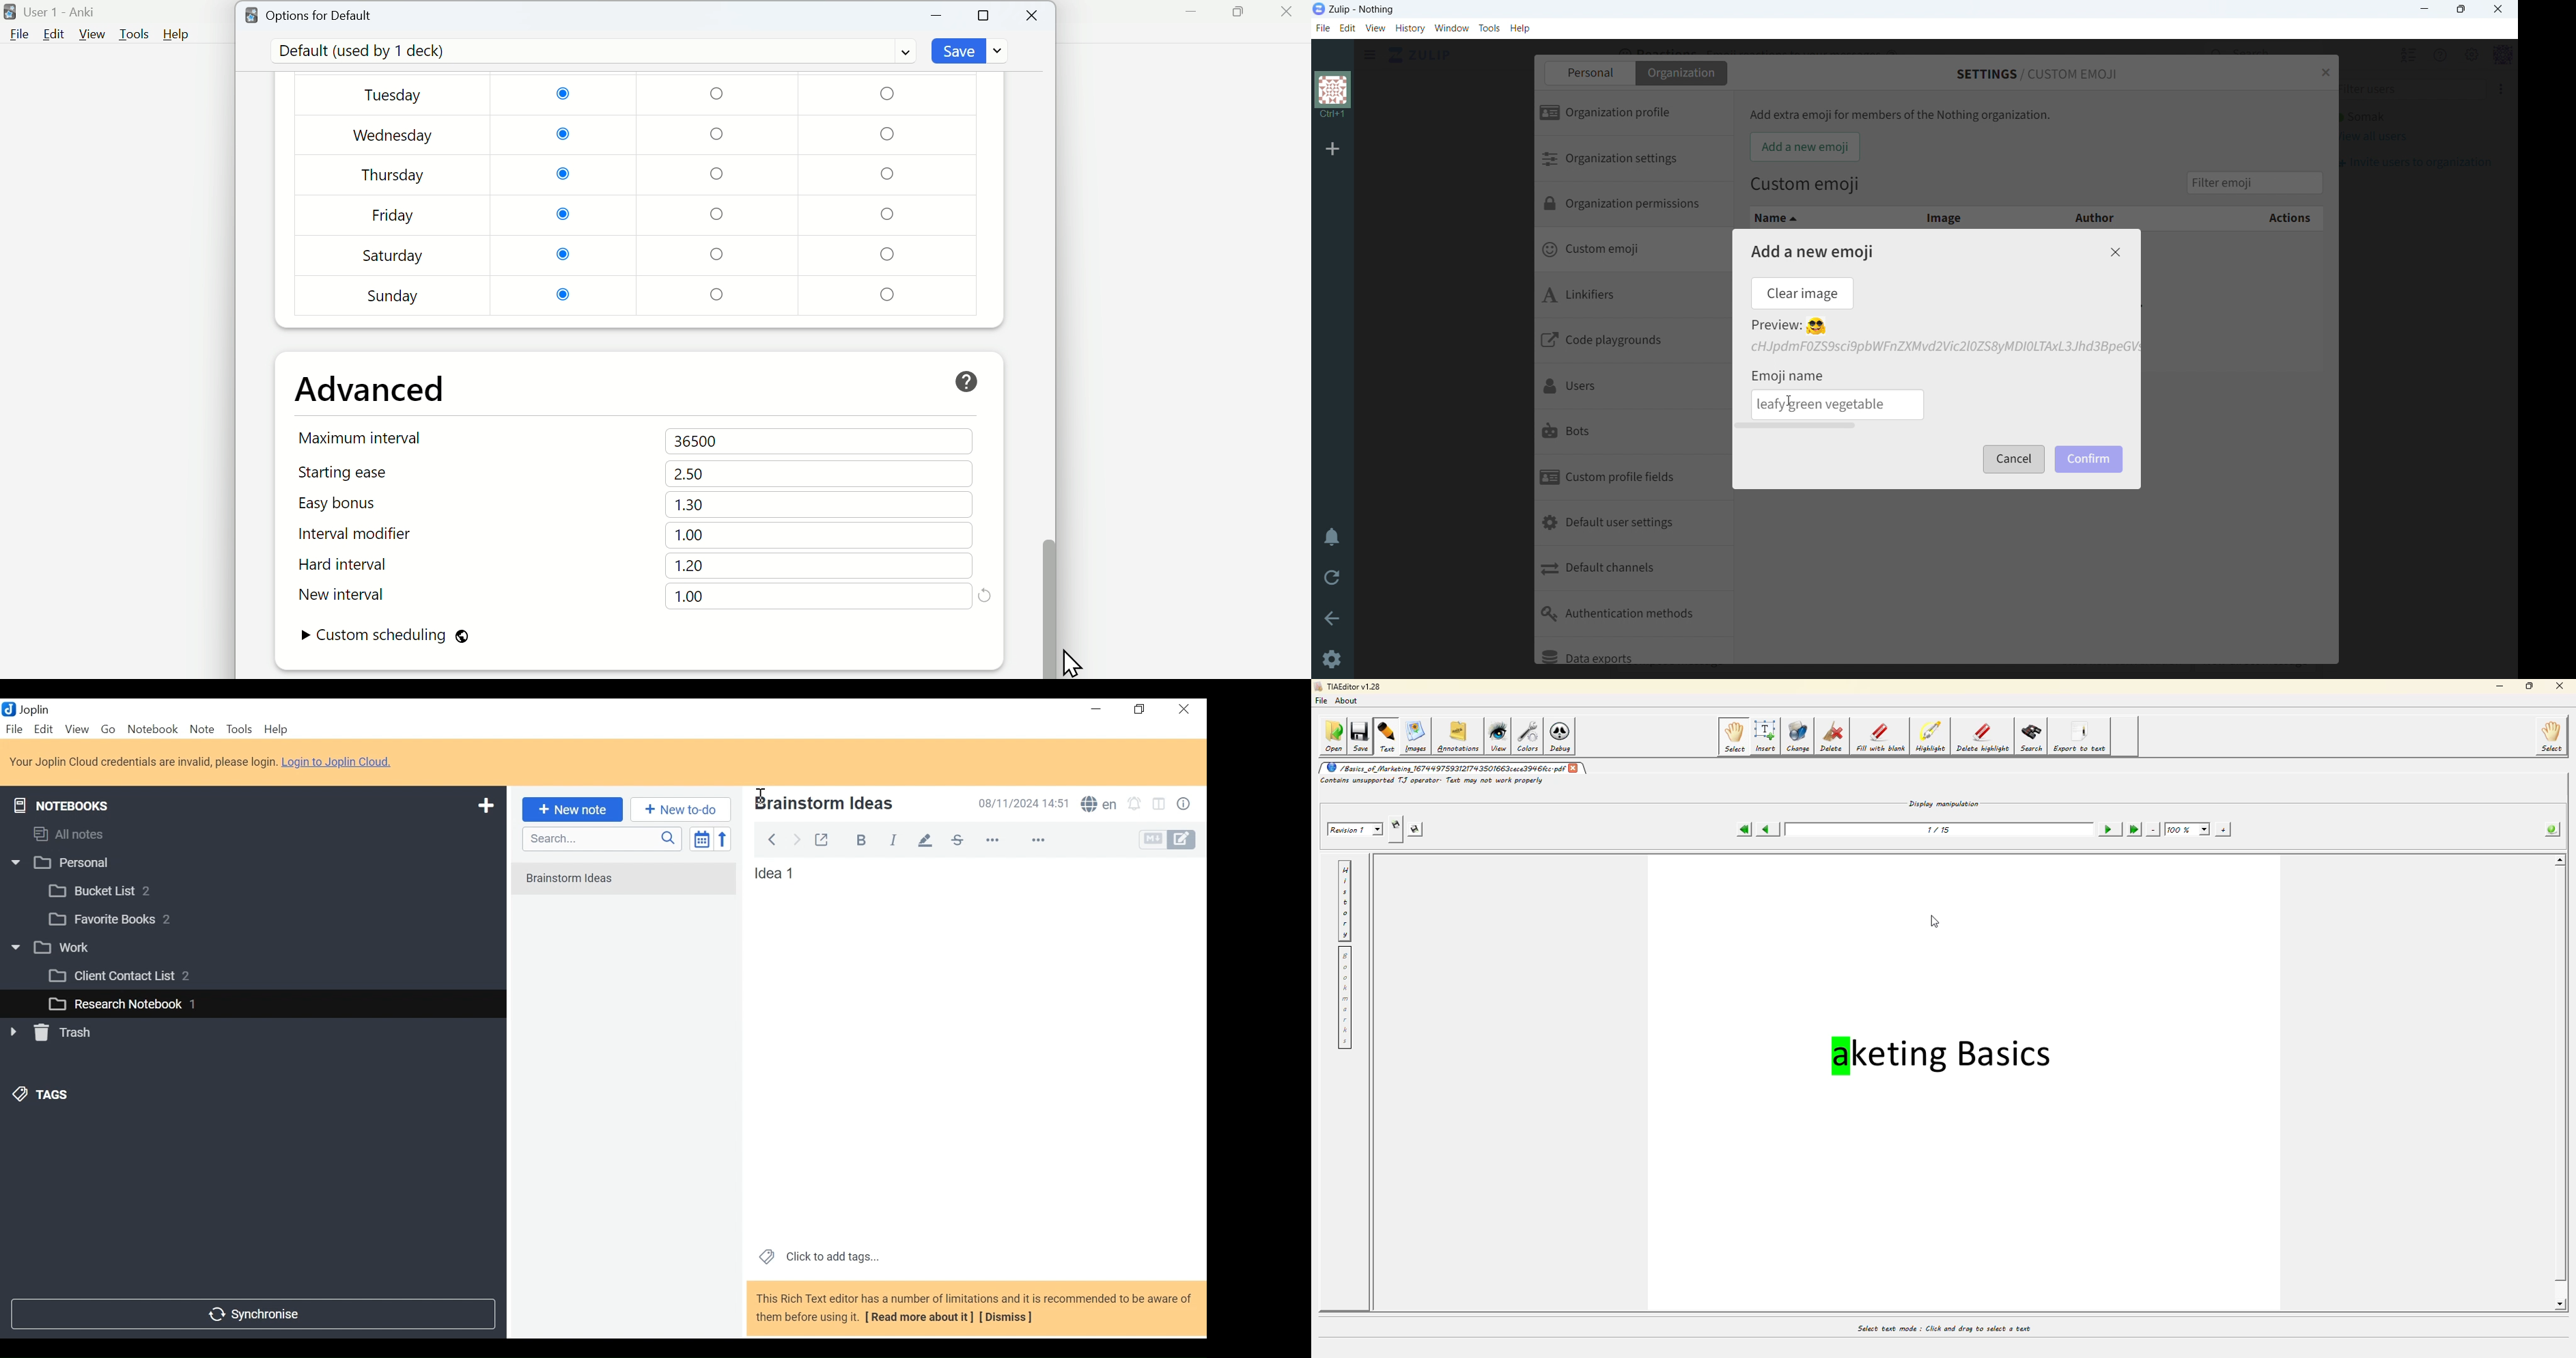  What do you see at coordinates (1943, 216) in the screenshot?
I see `image` at bounding box center [1943, 216].